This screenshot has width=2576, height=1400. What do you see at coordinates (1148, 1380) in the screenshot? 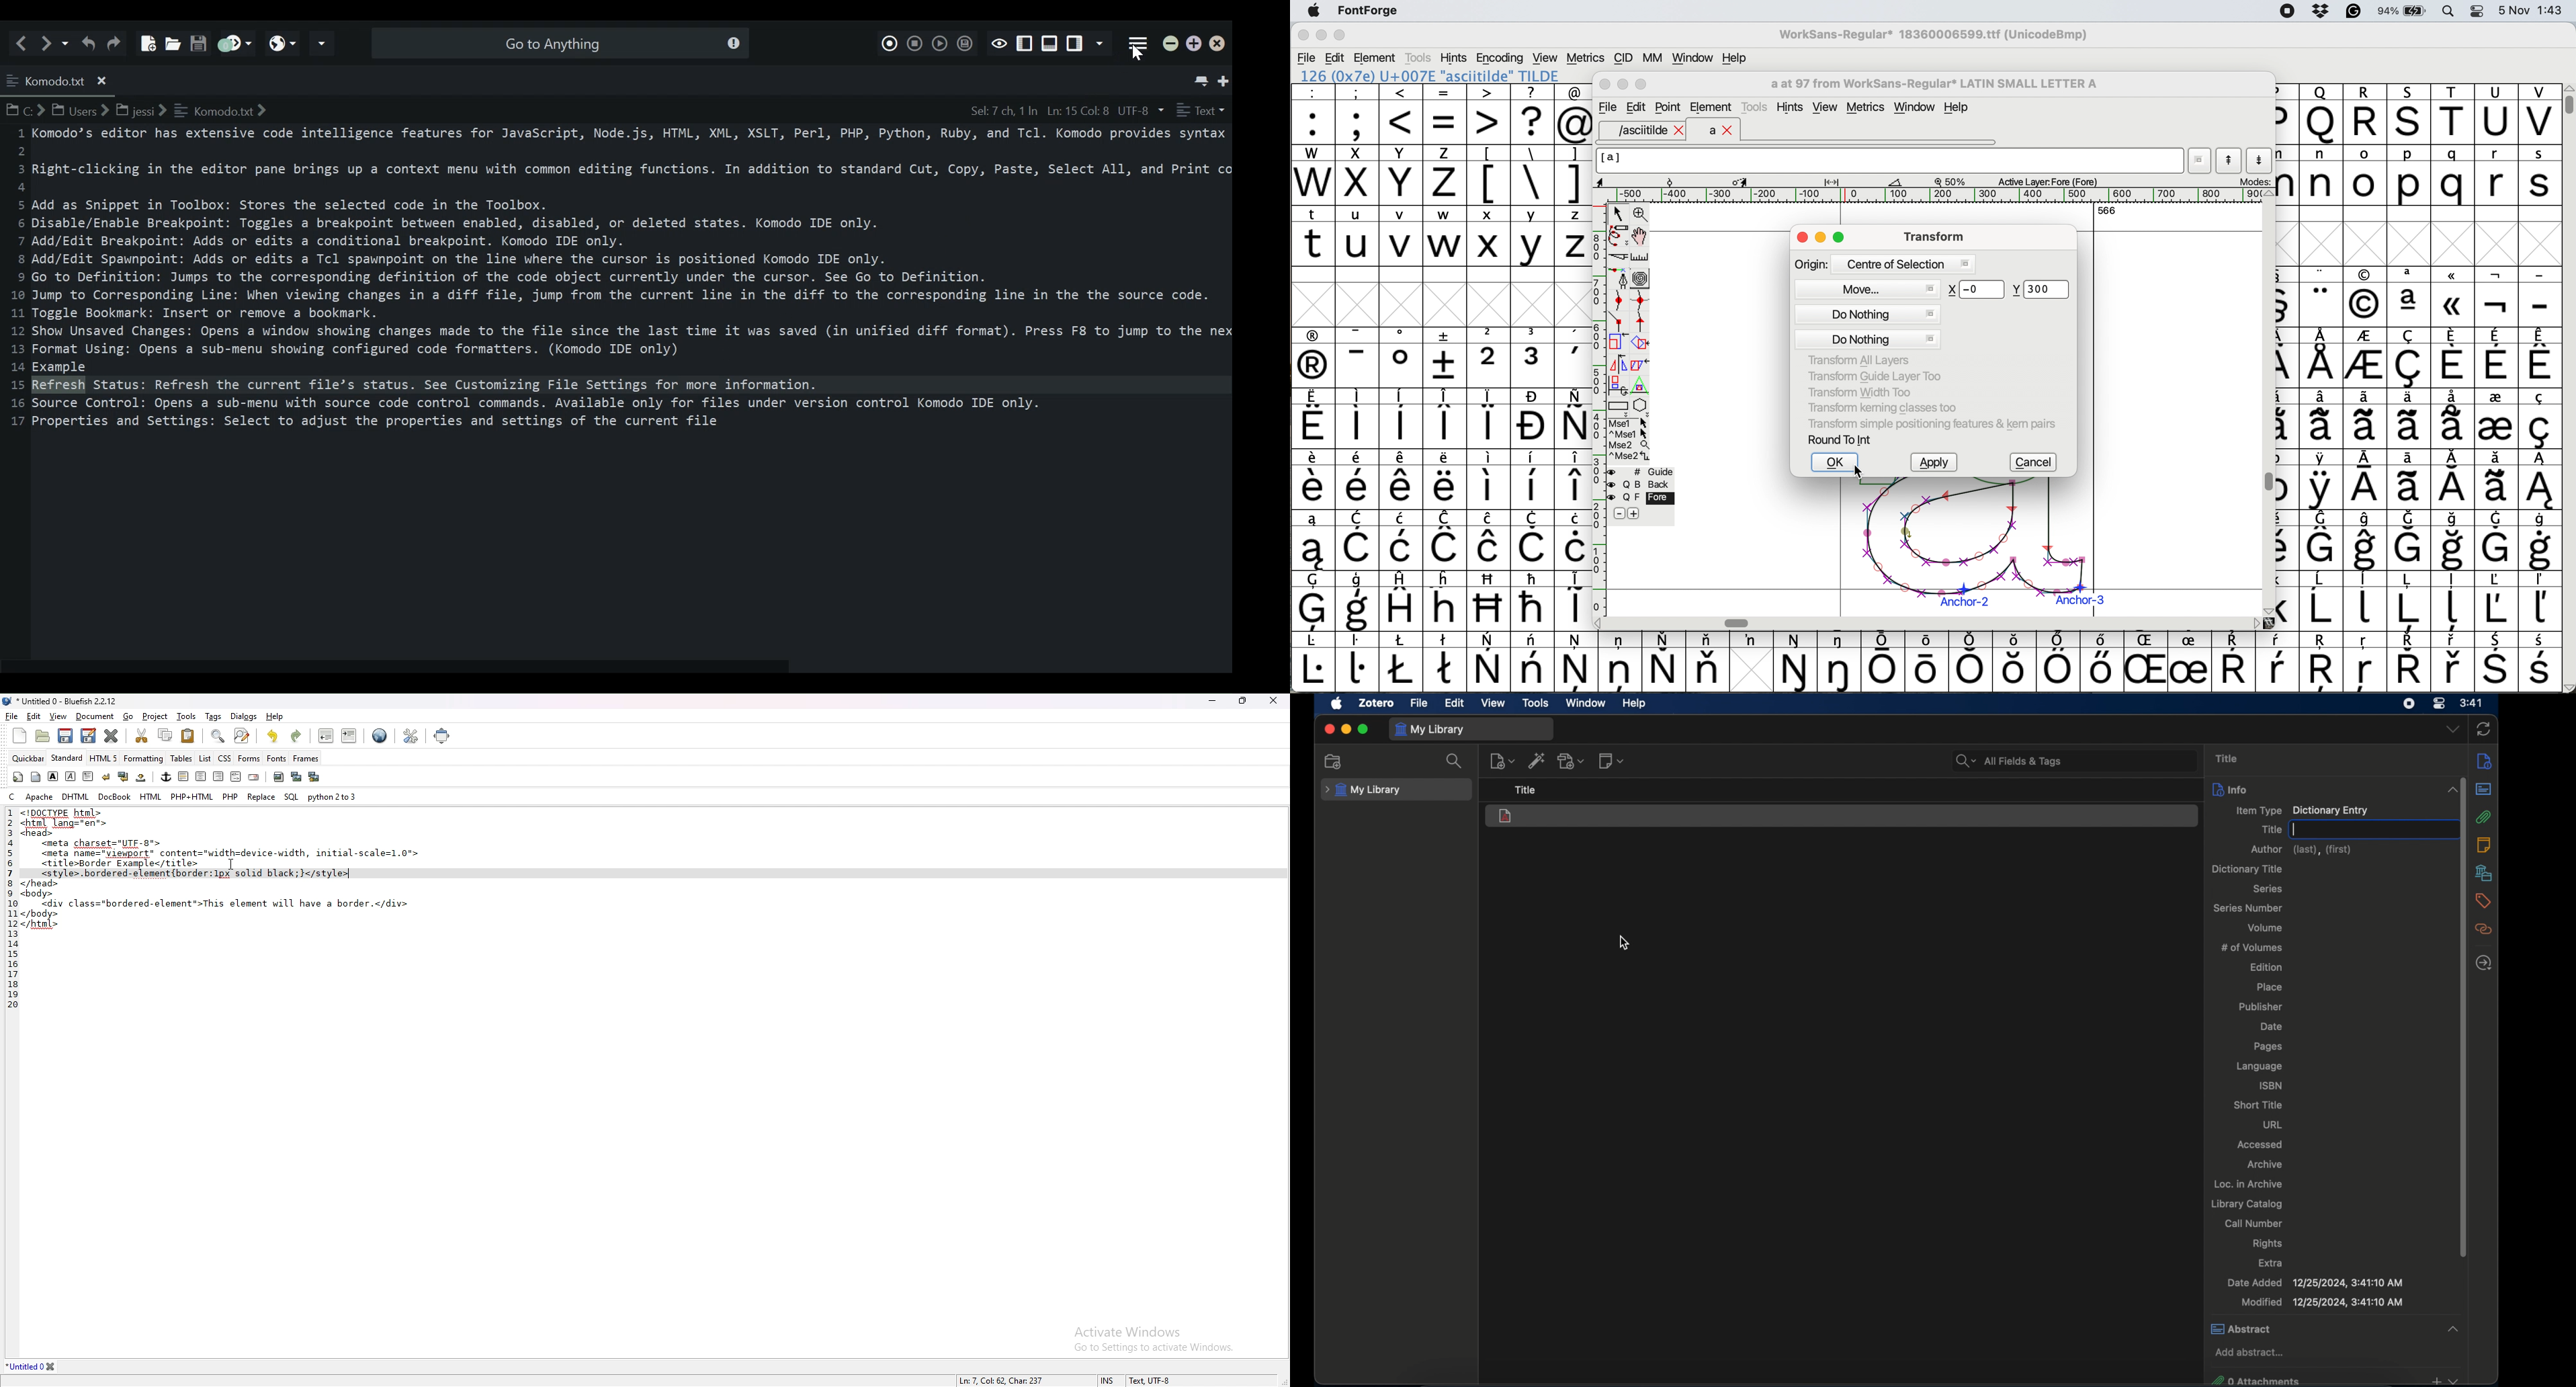
I see `Text, UTF-8` at bounding box center [1148, 1380].